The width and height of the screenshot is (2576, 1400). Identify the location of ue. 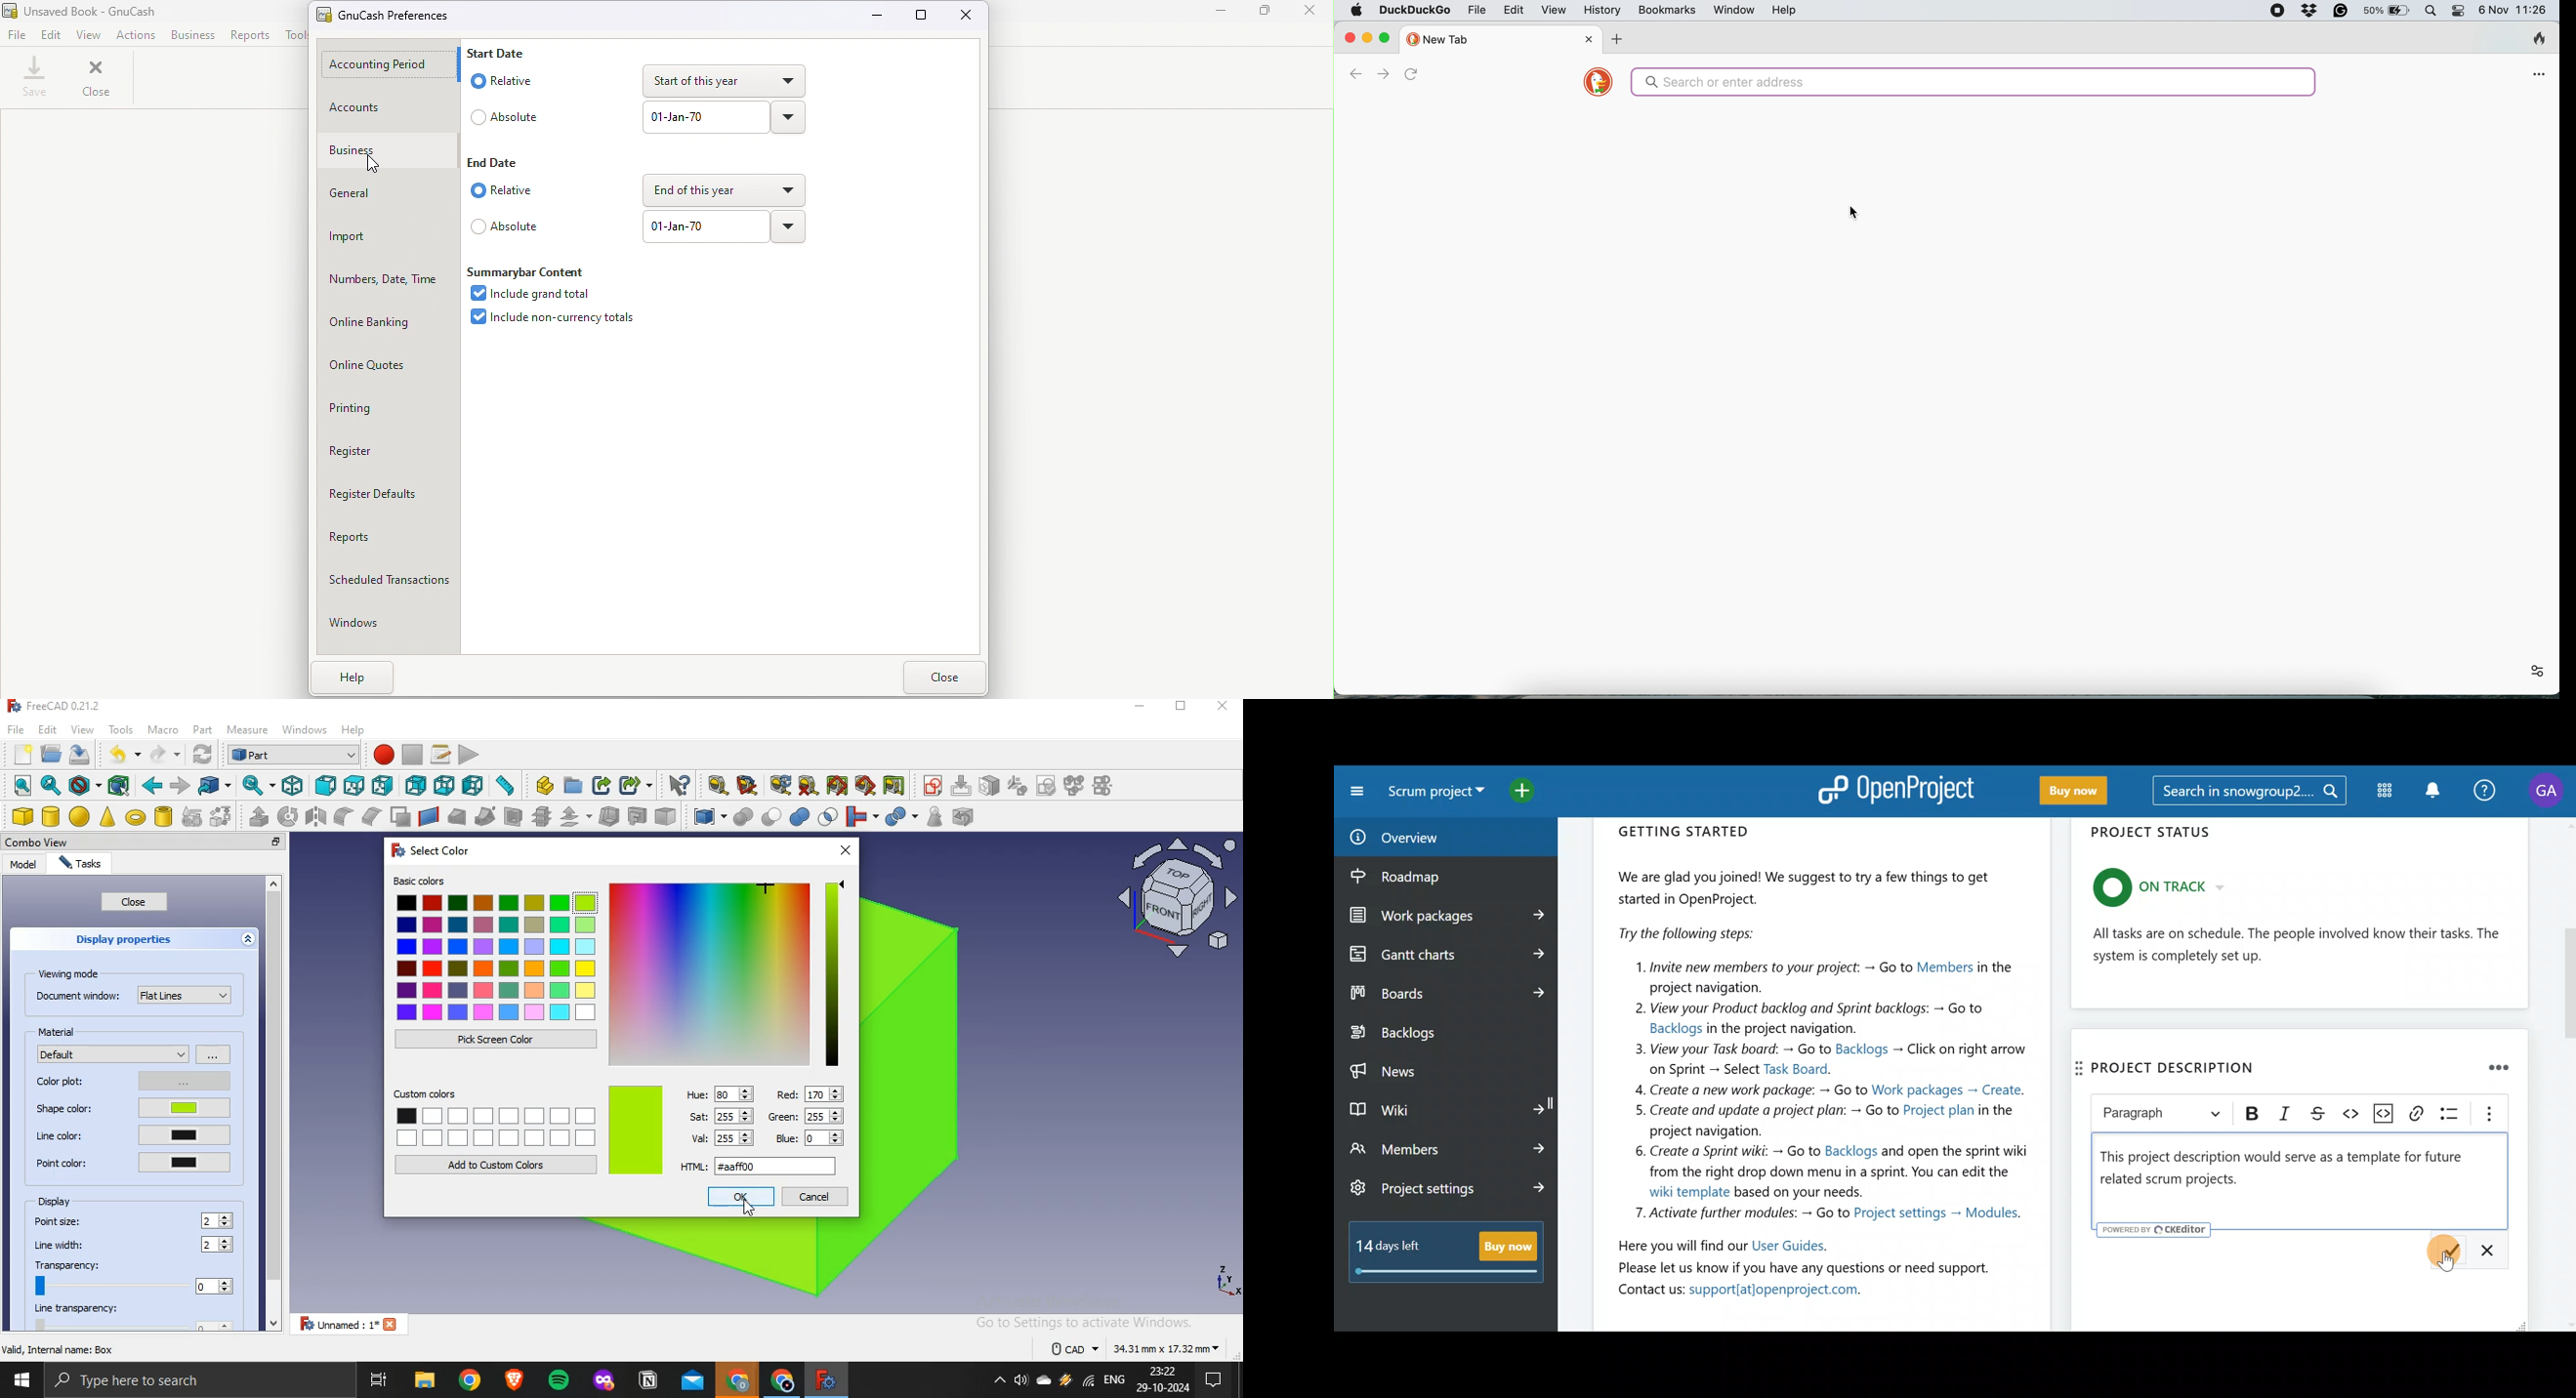
(720, 1092).